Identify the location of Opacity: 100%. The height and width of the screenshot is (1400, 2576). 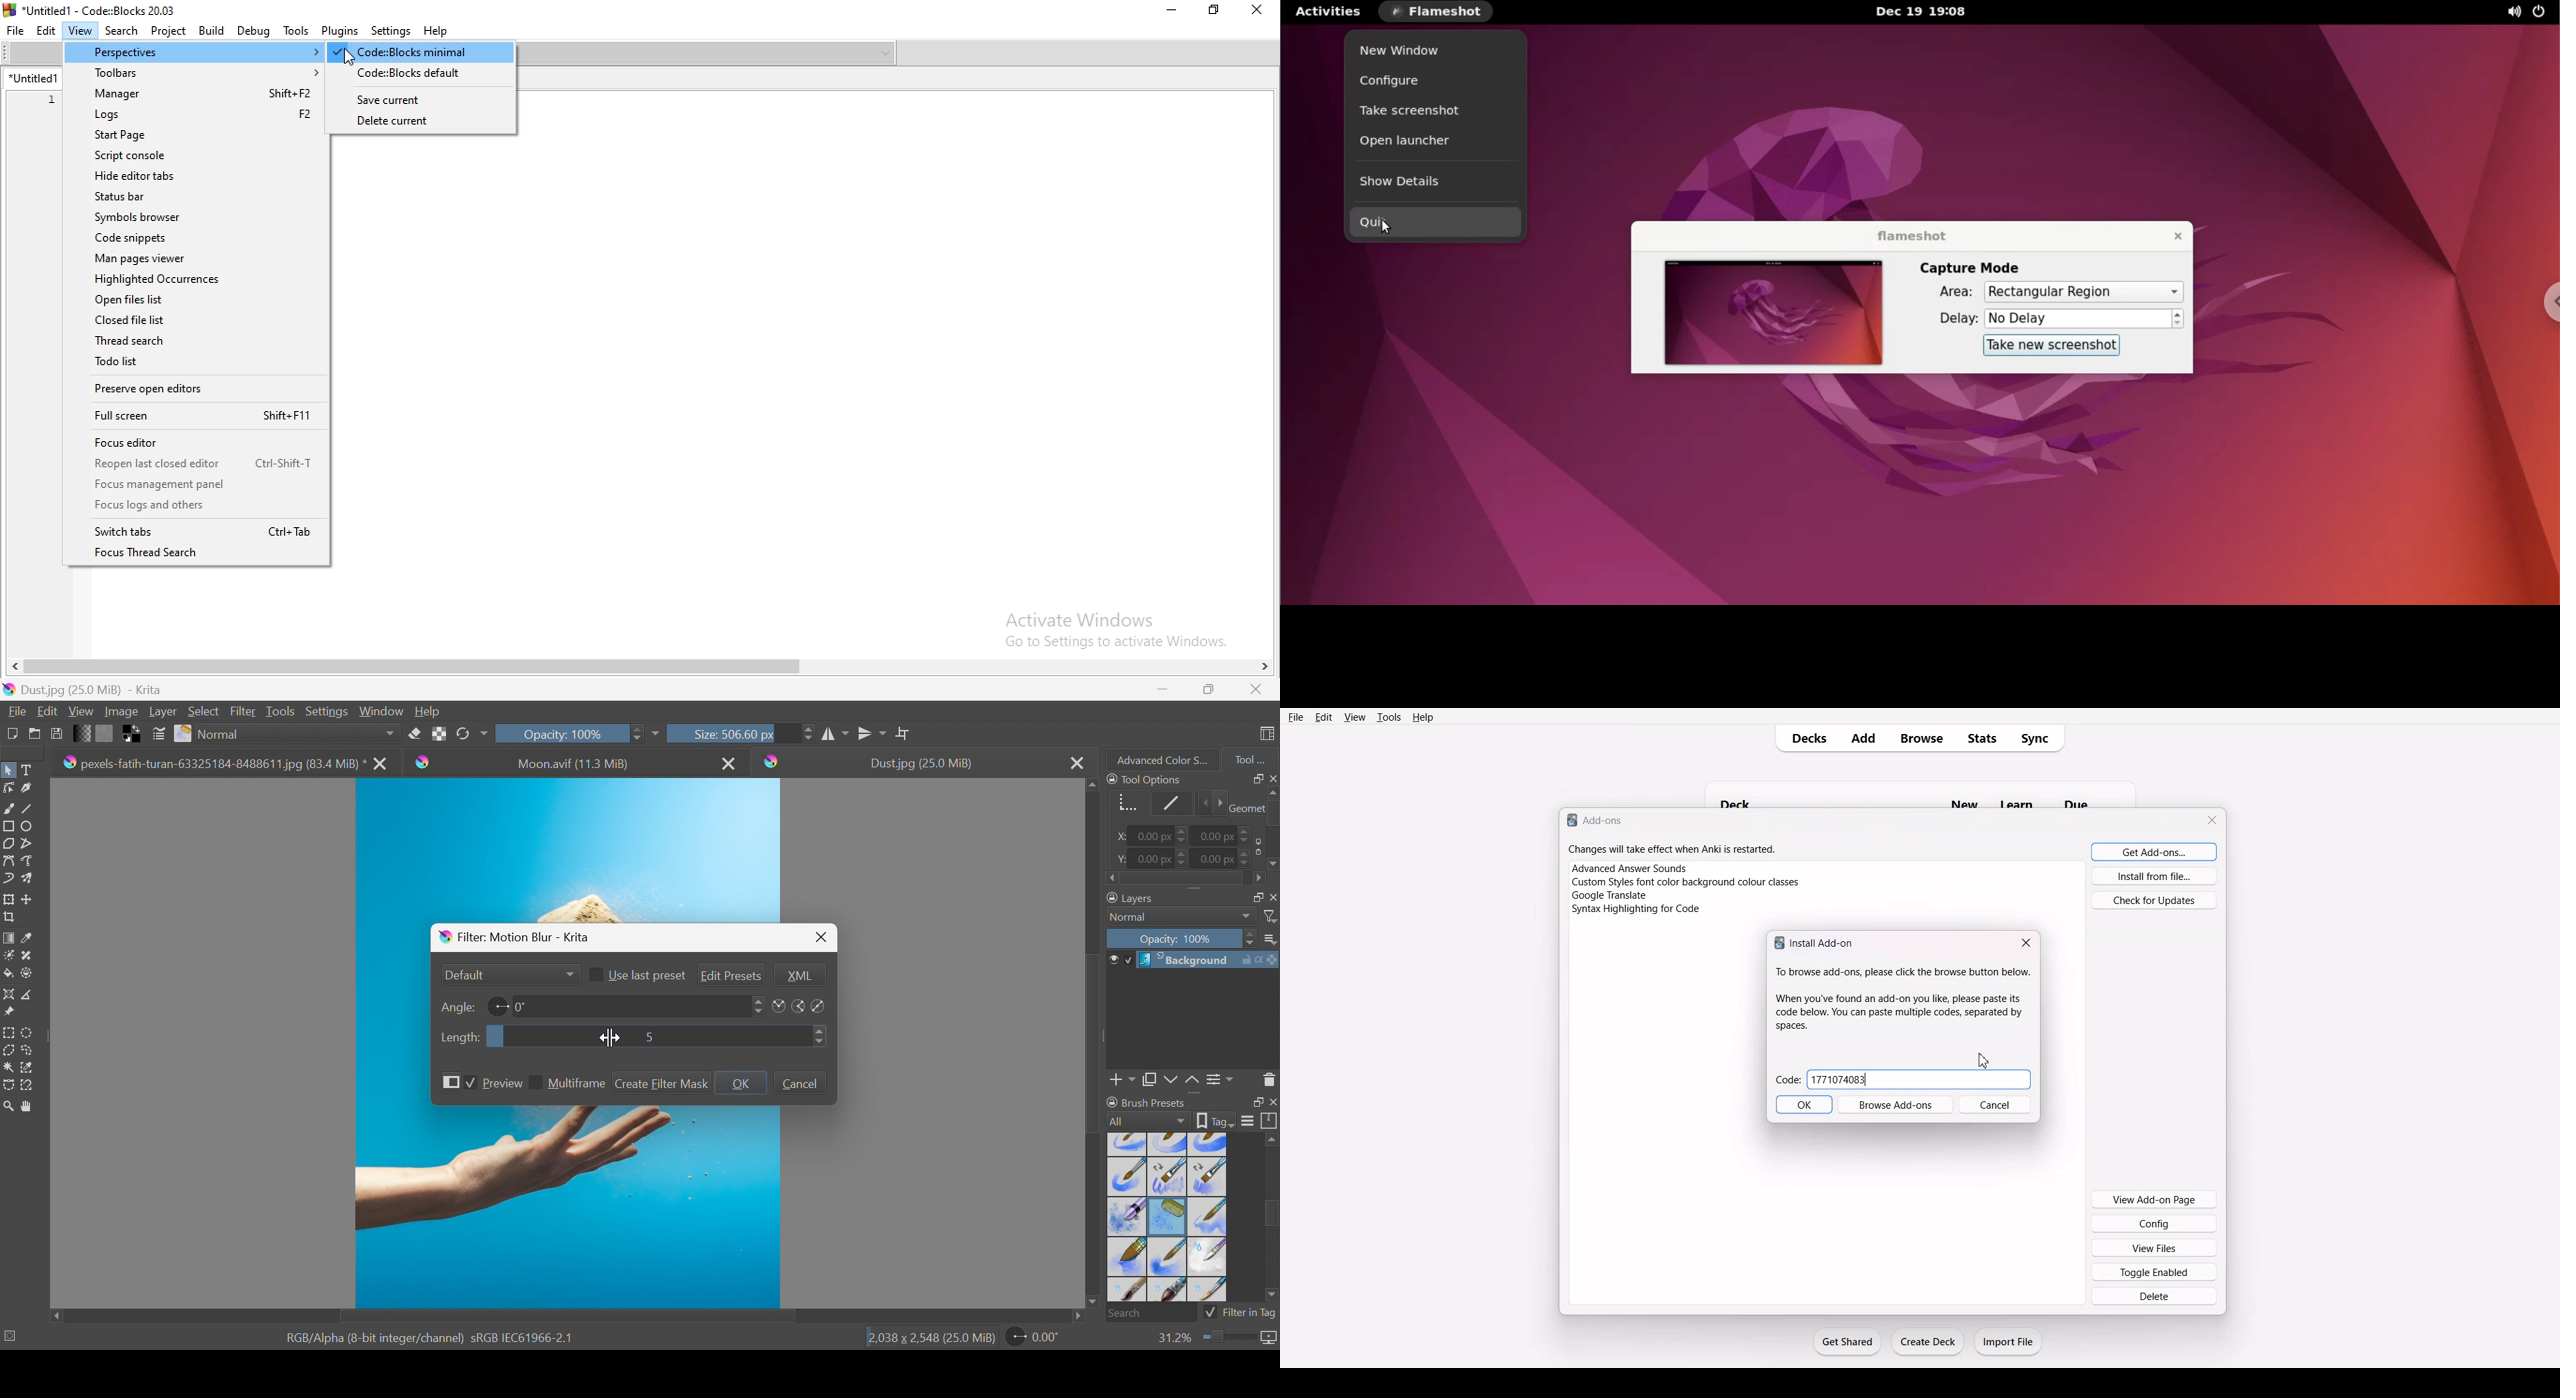
(561, 733).